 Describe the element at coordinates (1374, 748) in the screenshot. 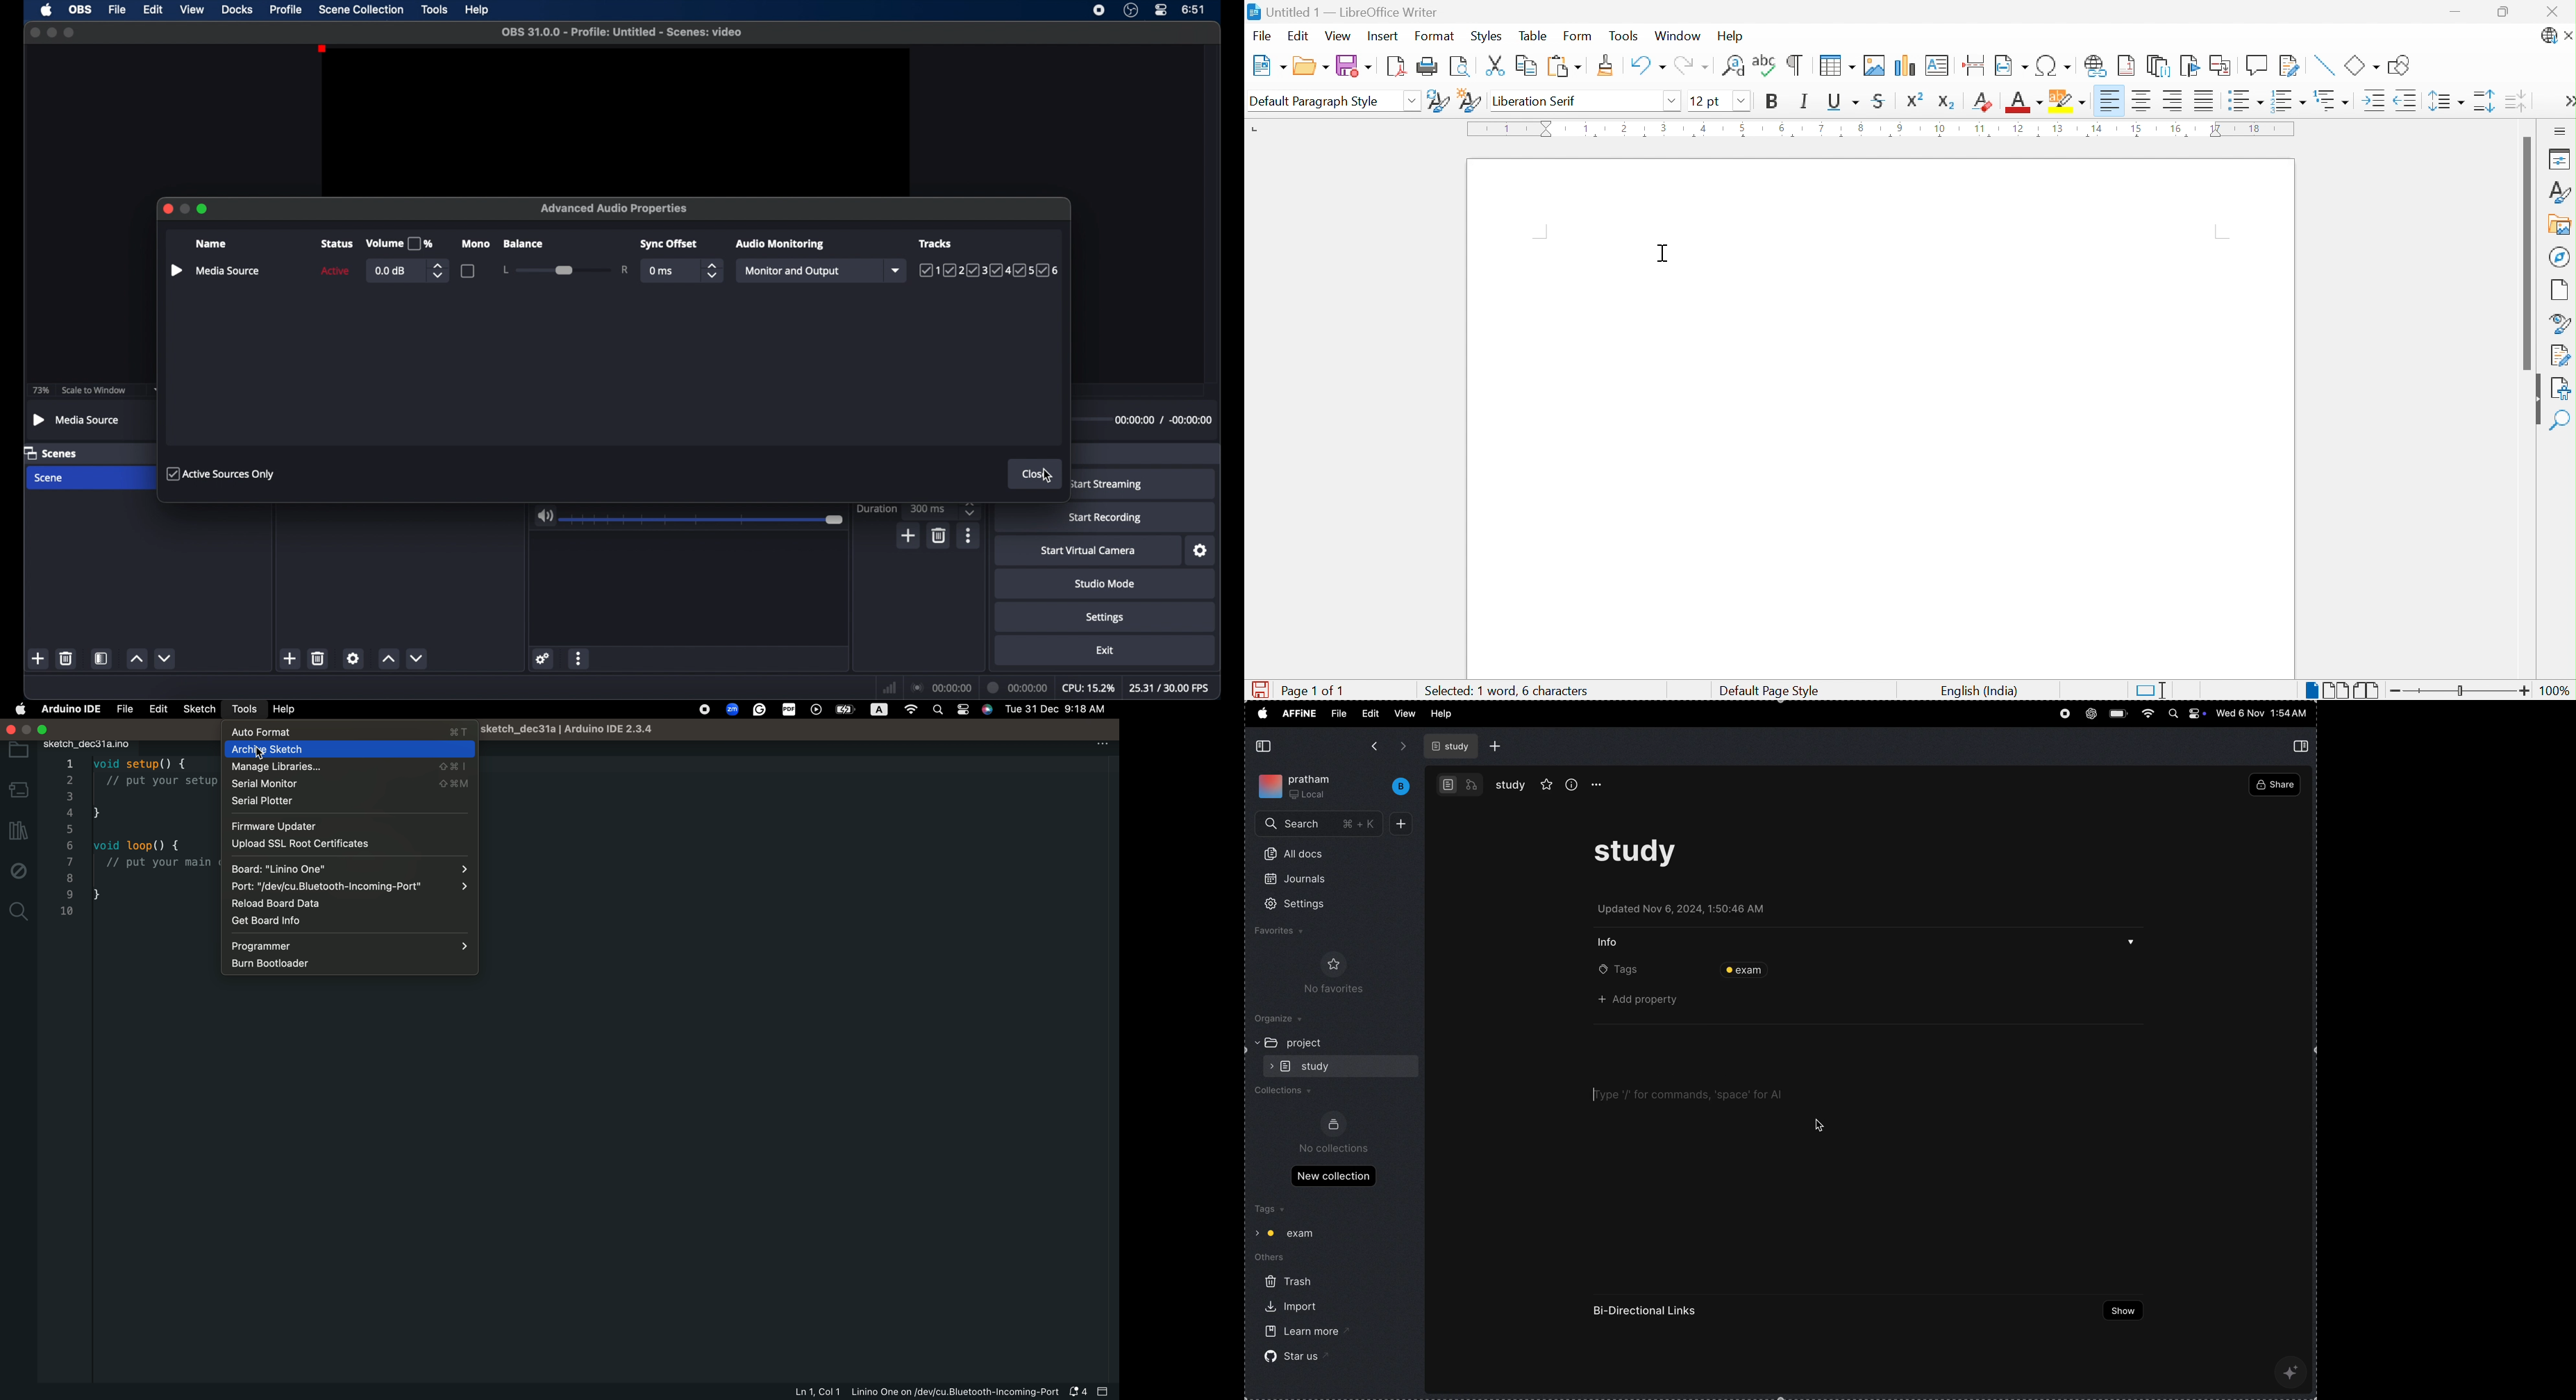

I see `backward` at that location.